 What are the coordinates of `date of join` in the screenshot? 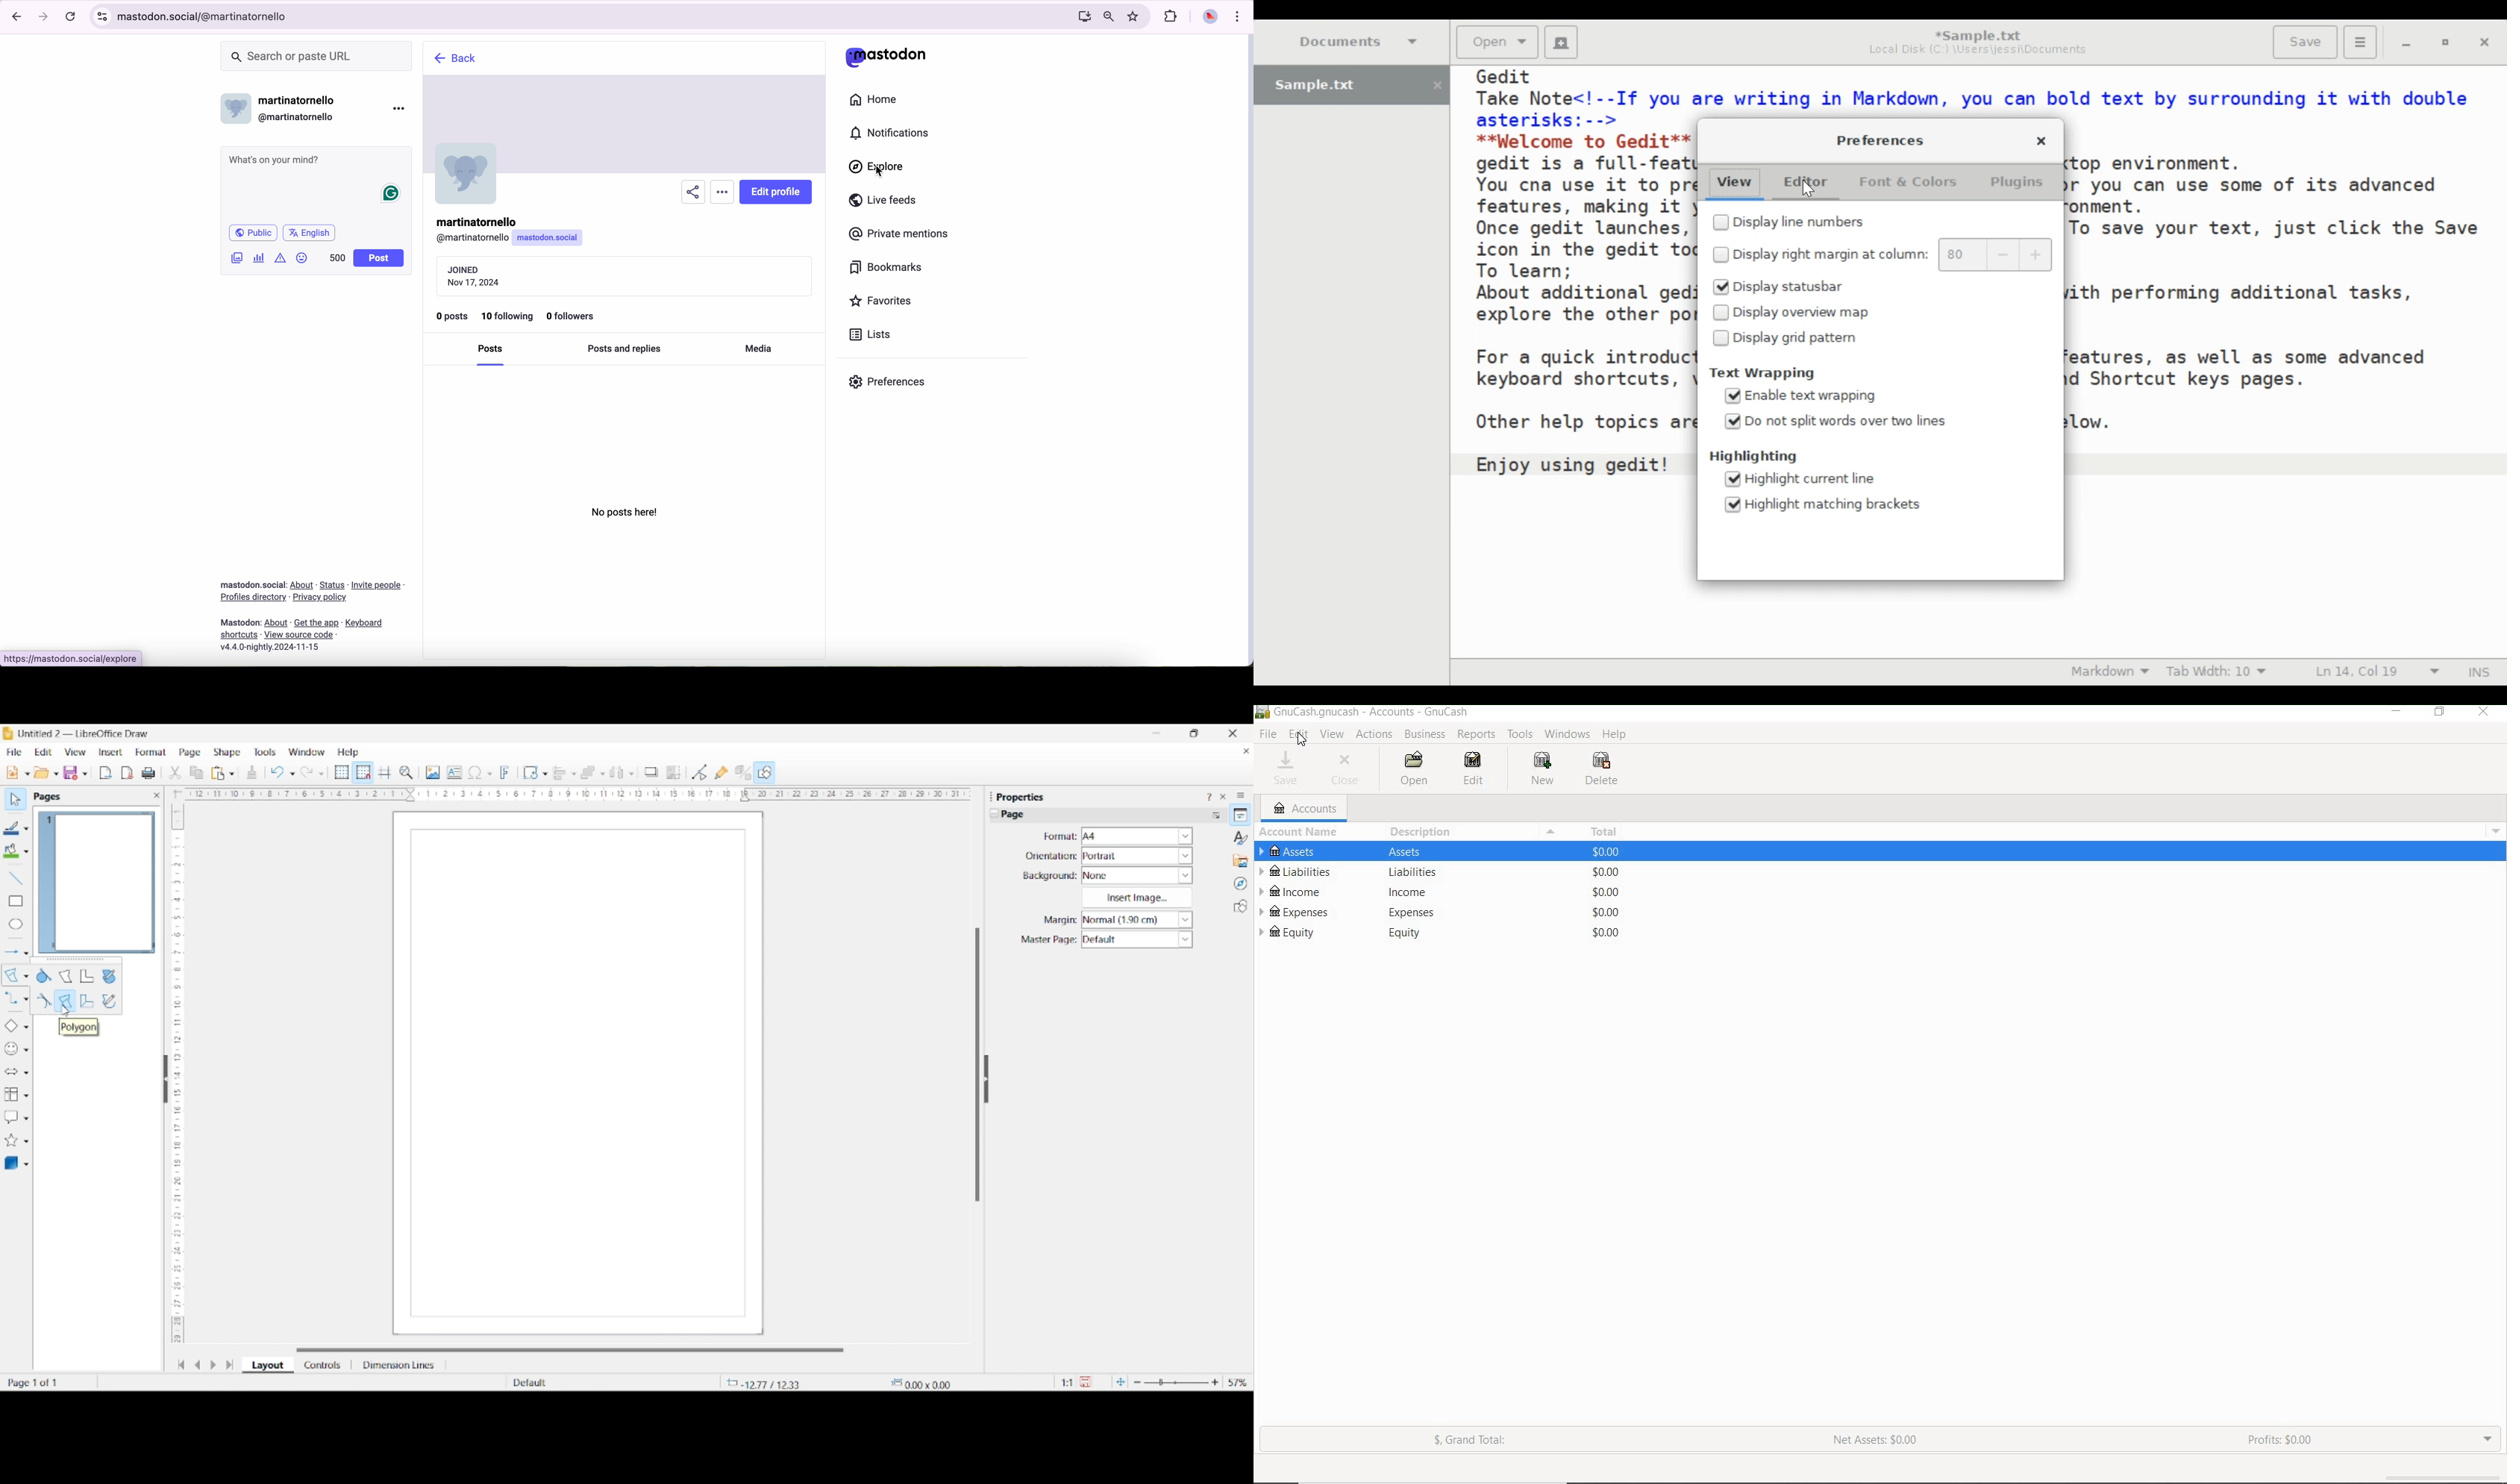 It's located at (623, 277).